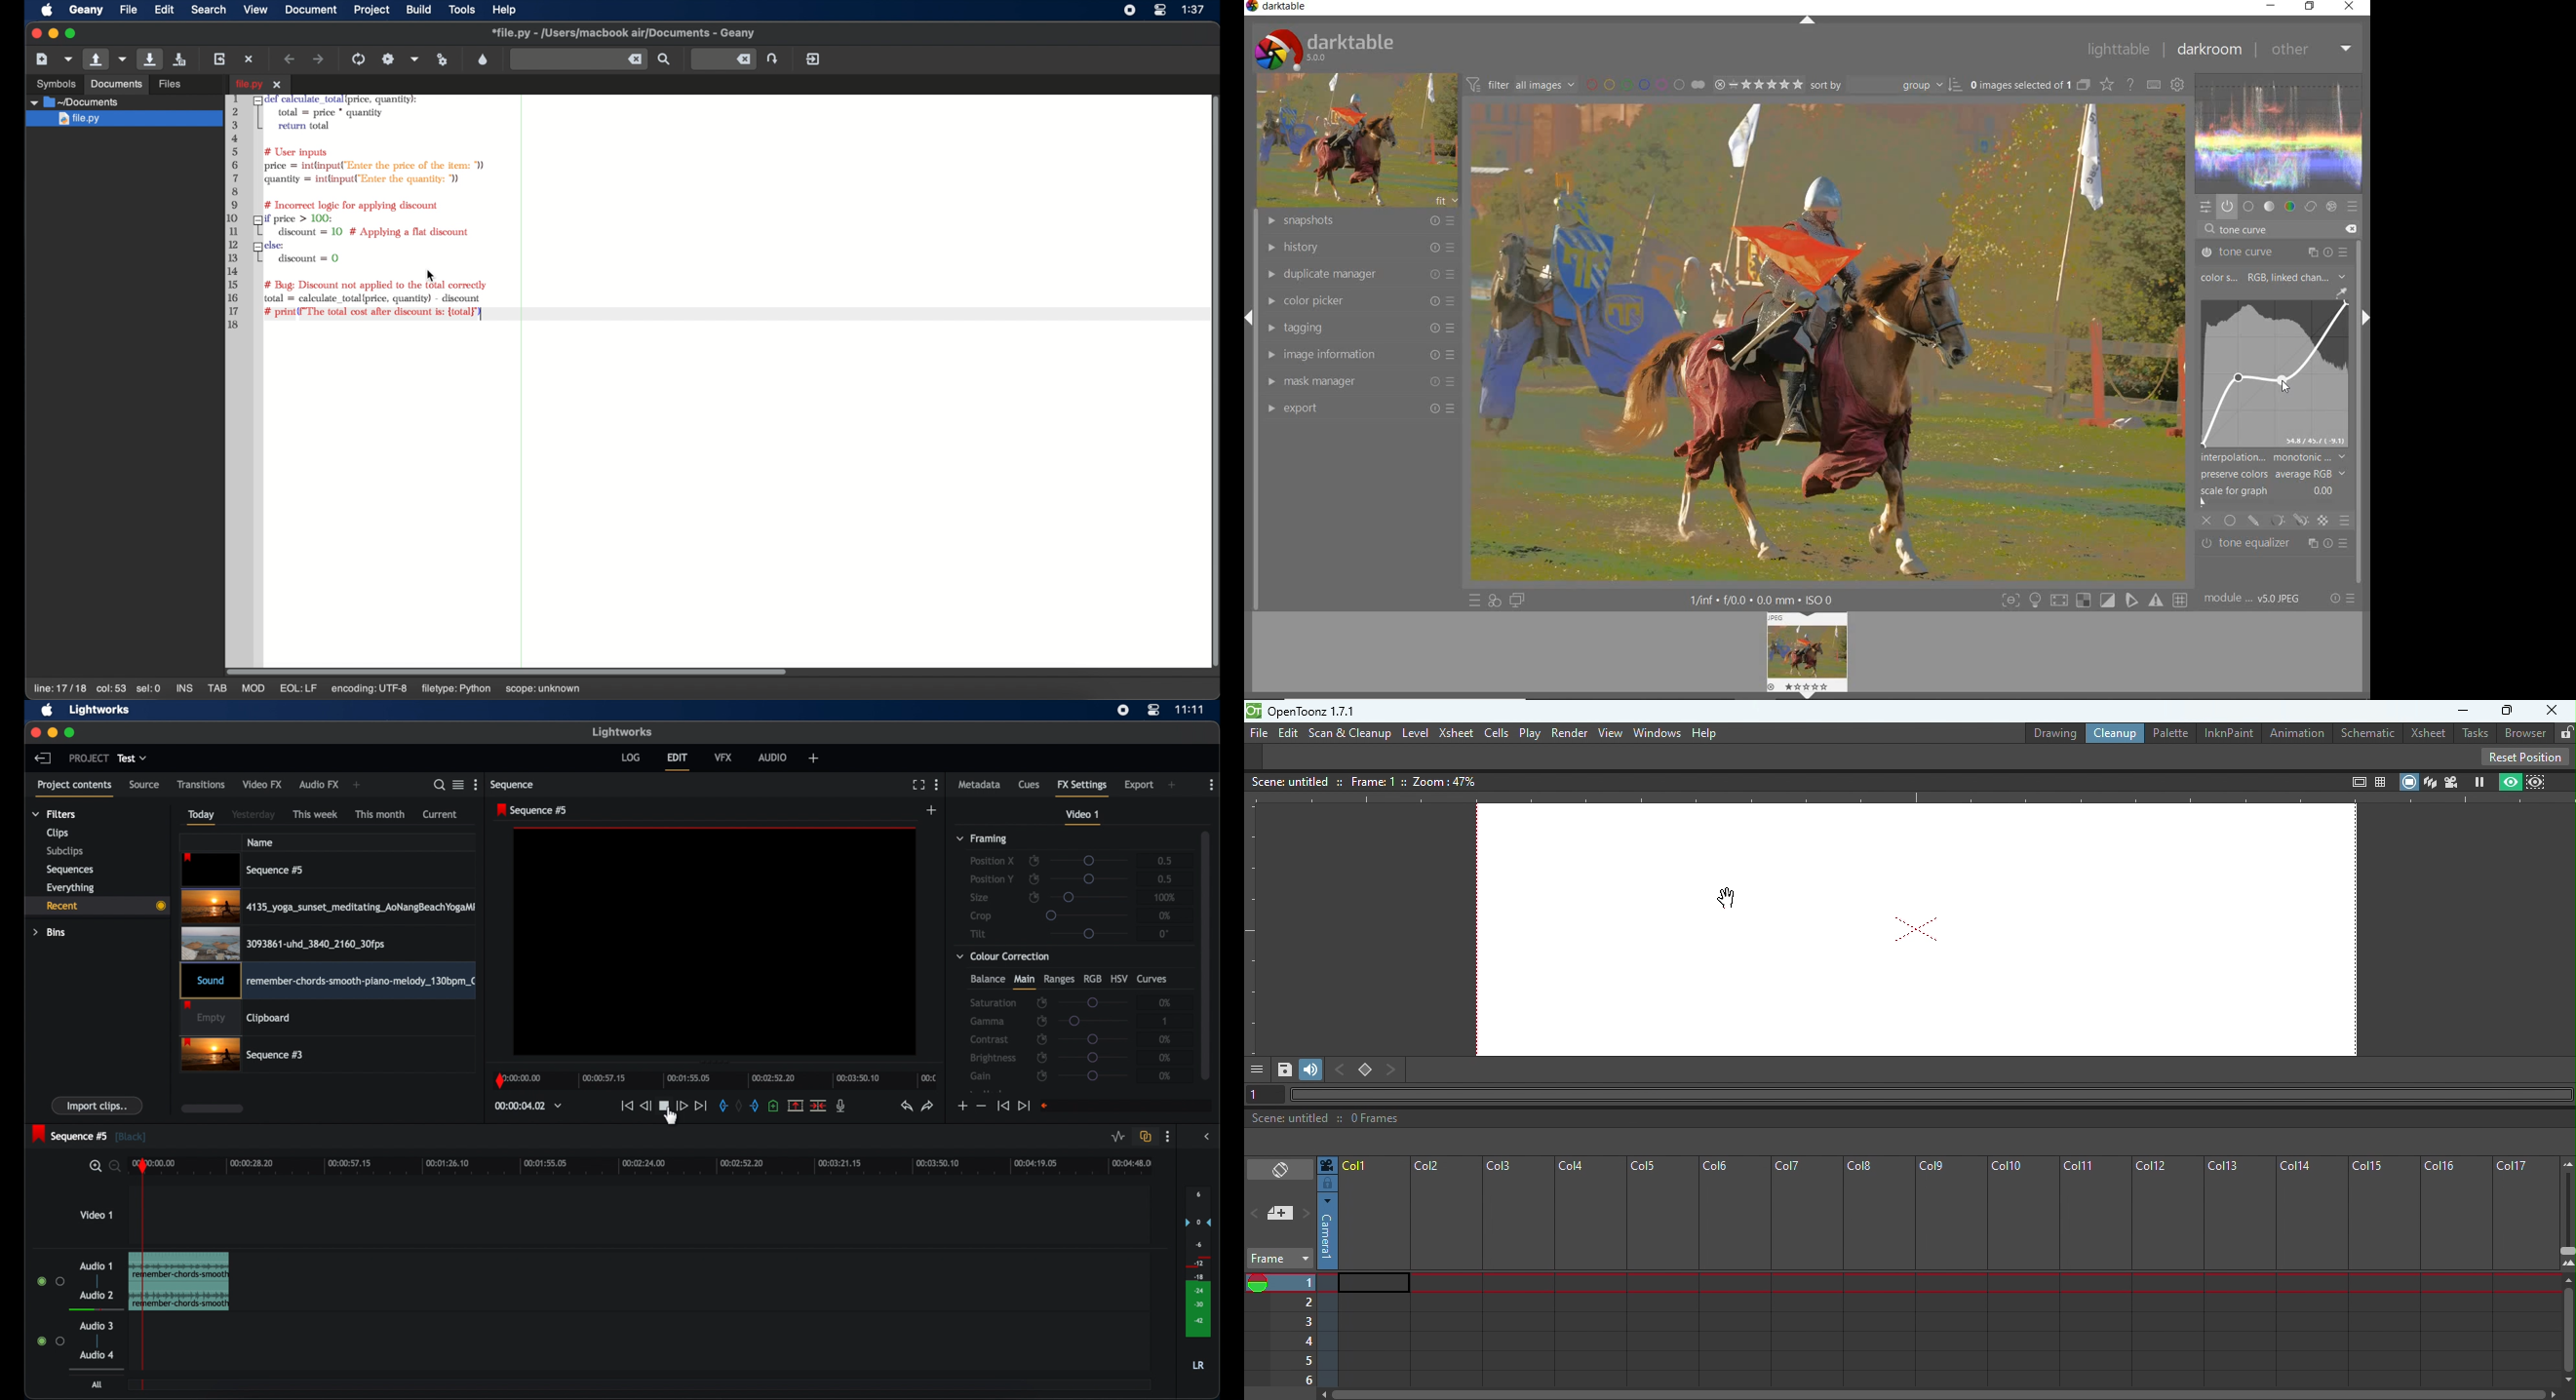  I want to click on everything, so click(71, 888).